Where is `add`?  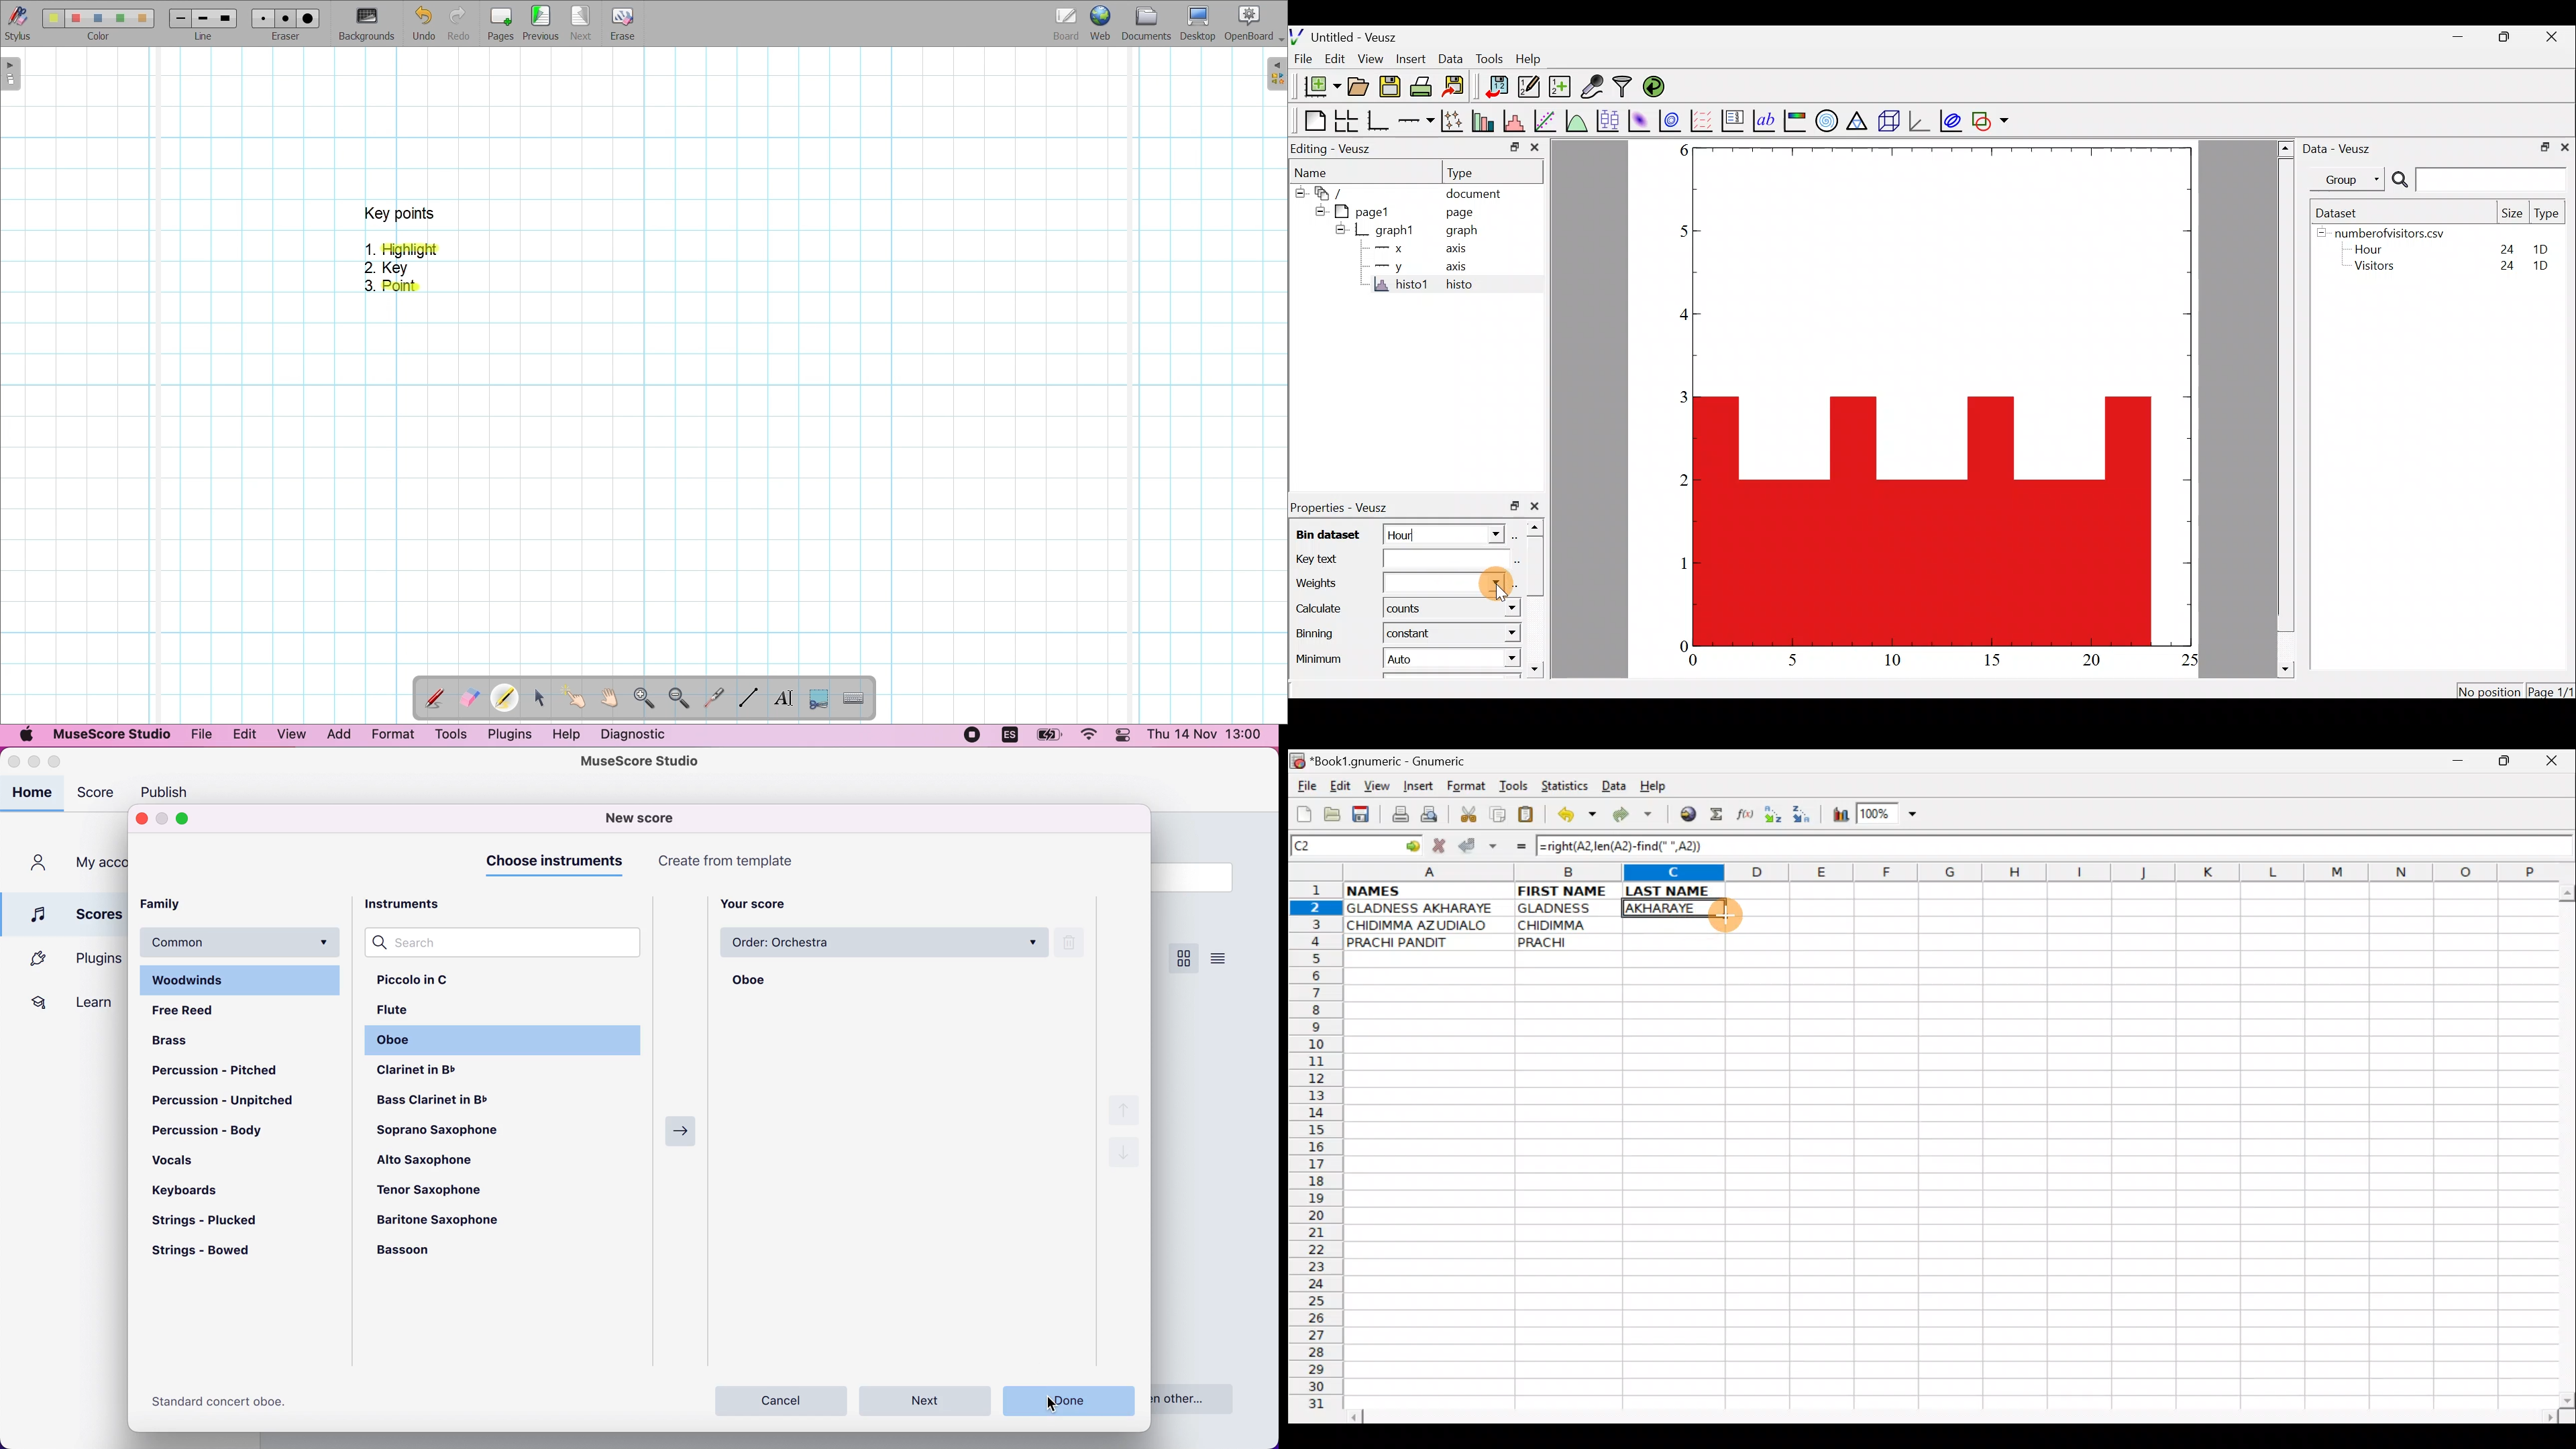
add is located at coordinates (337, 735).